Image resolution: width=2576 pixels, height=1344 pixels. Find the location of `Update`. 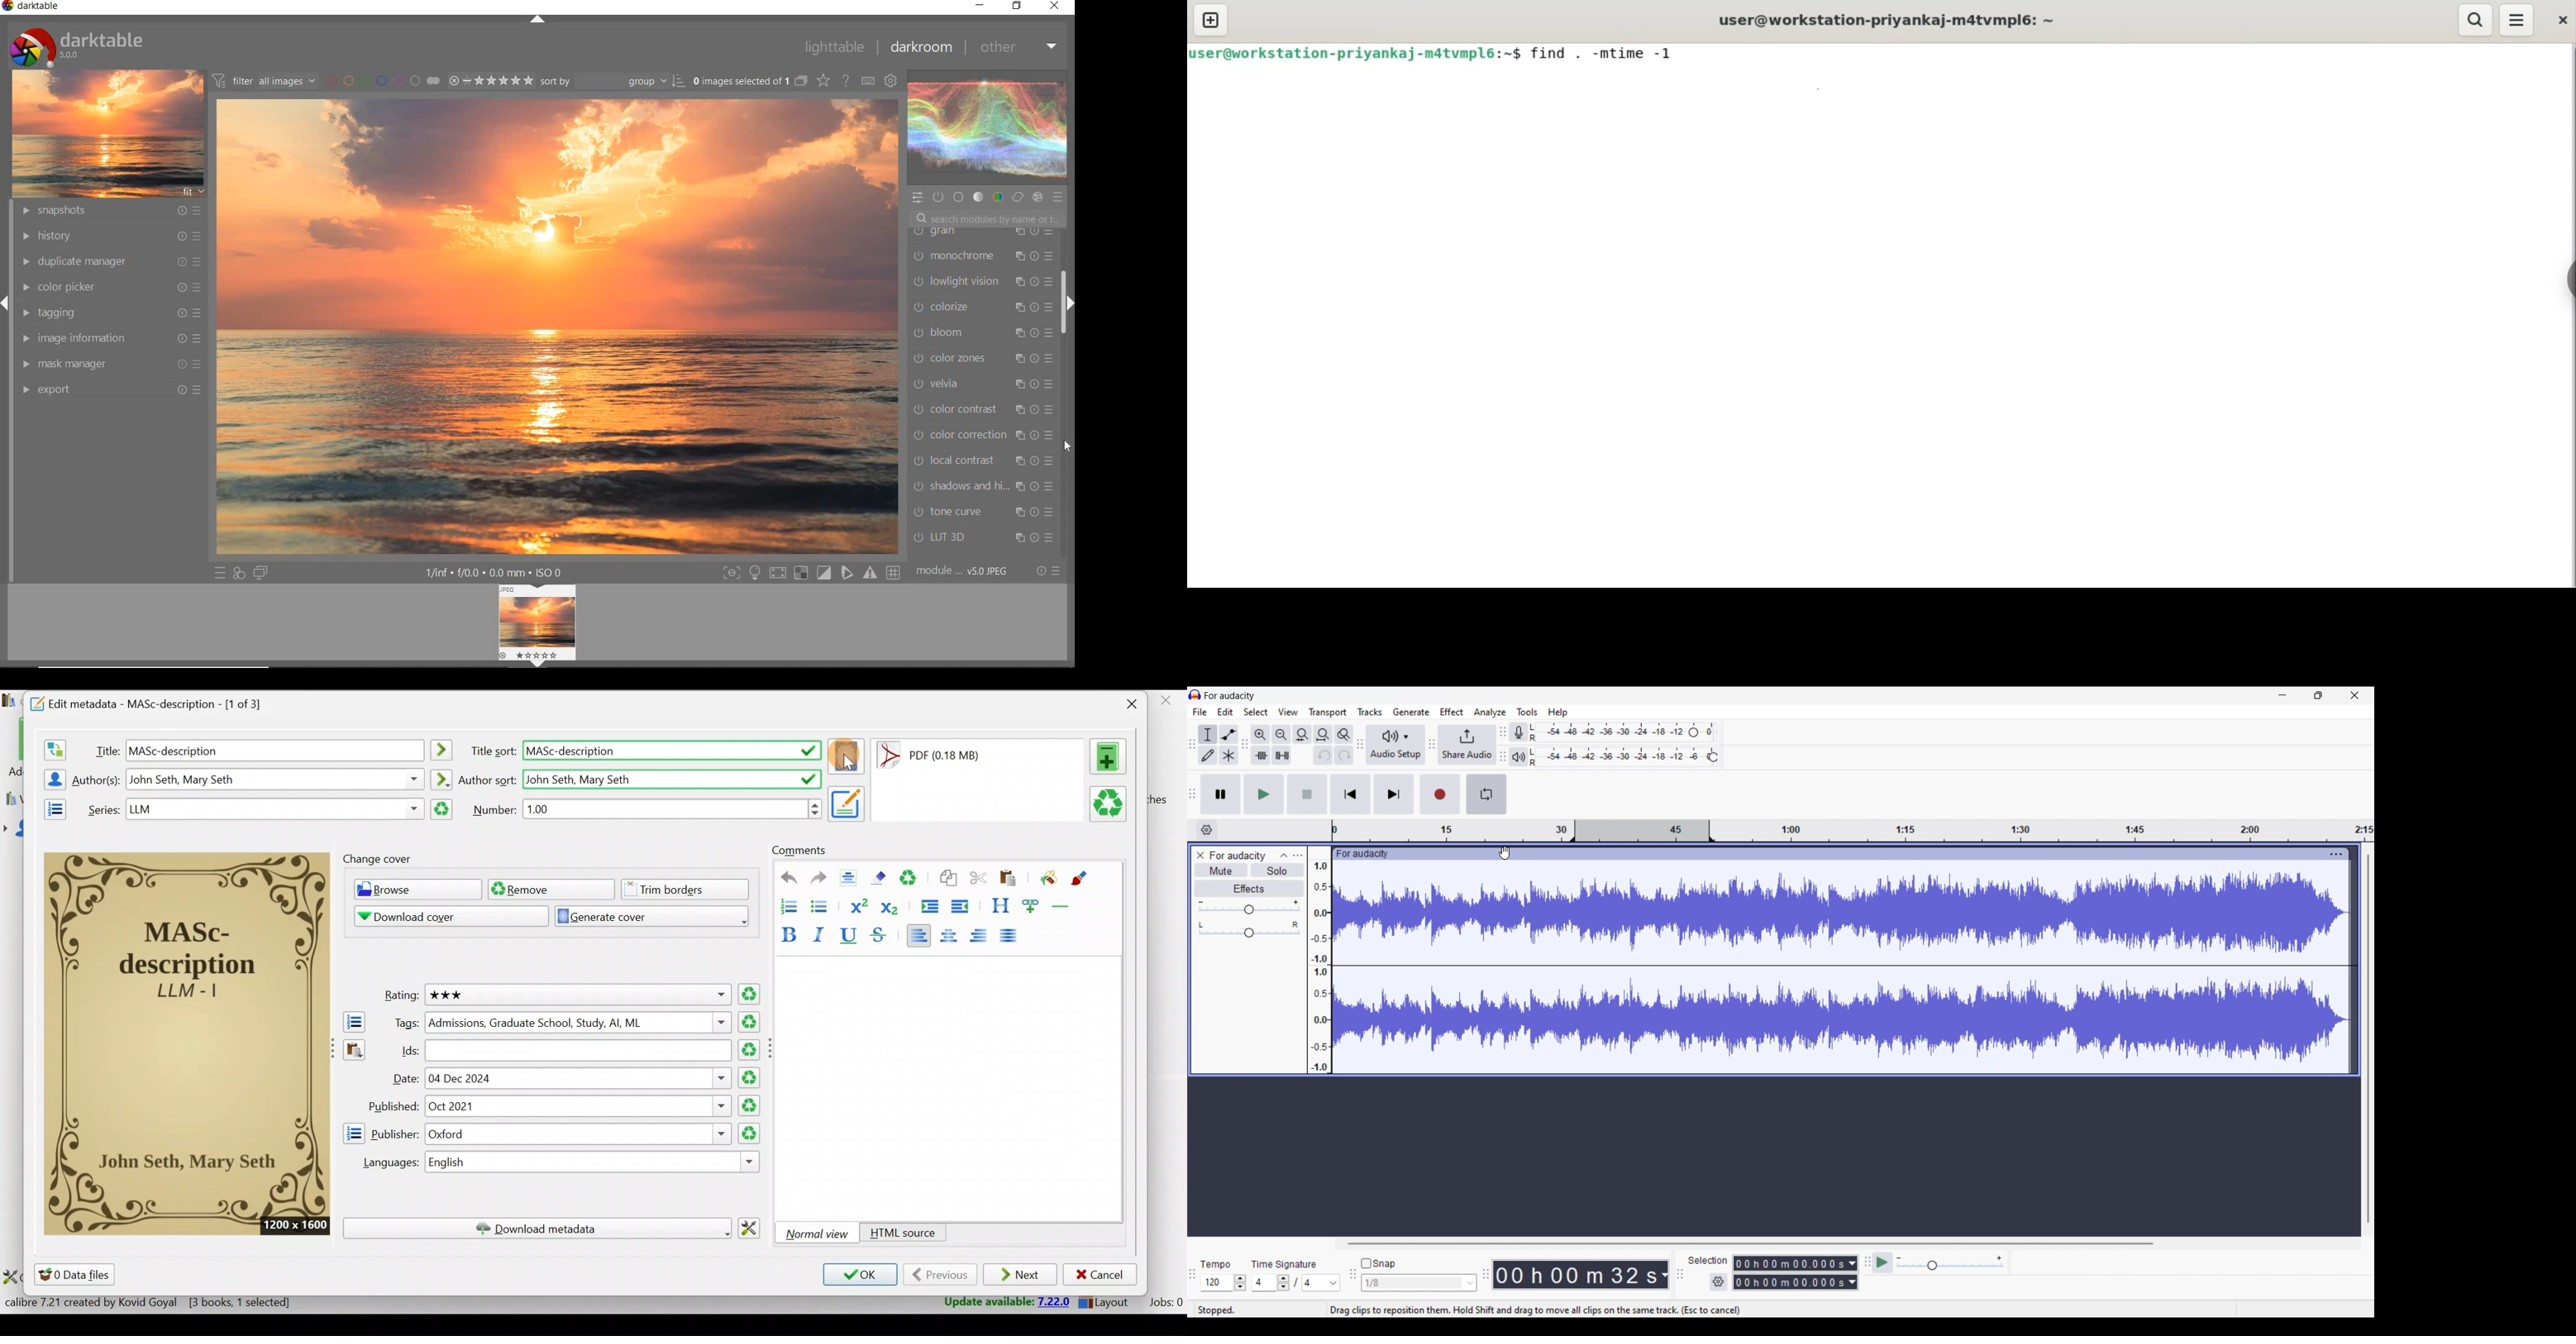

Update is located at coordinates (1003, 1303).